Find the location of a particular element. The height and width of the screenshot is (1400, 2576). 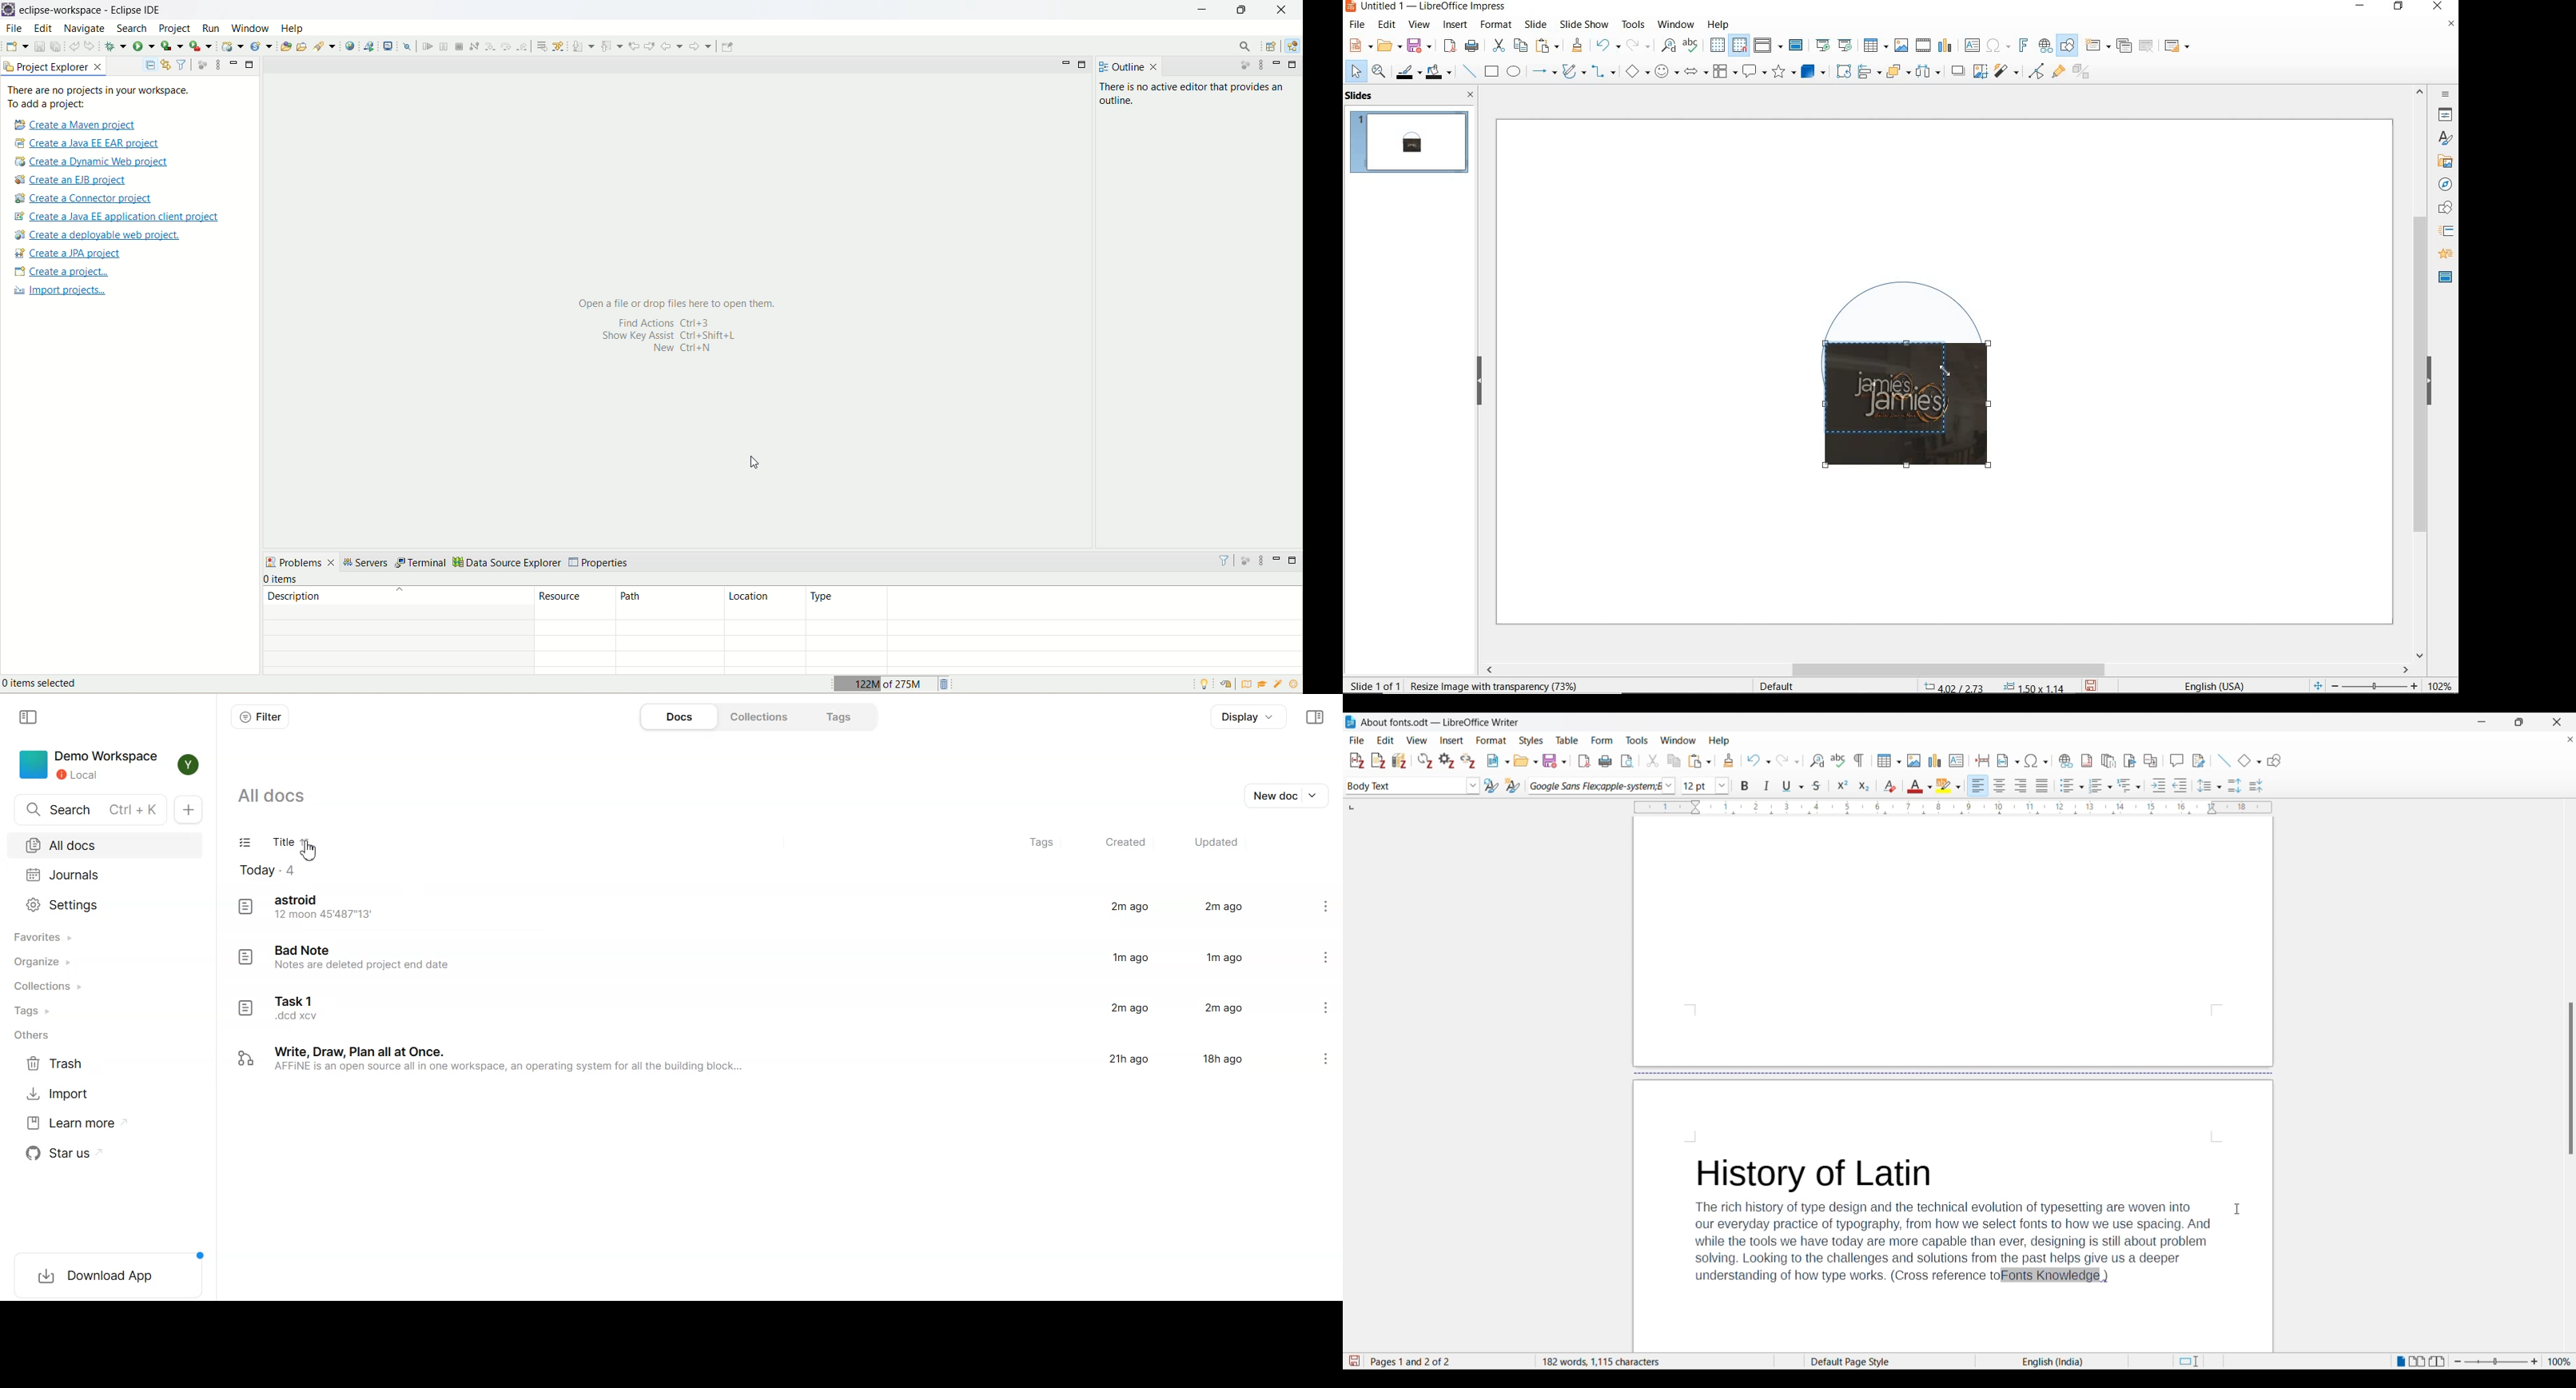

Set document preferences is located at coordinates (1447, 761).